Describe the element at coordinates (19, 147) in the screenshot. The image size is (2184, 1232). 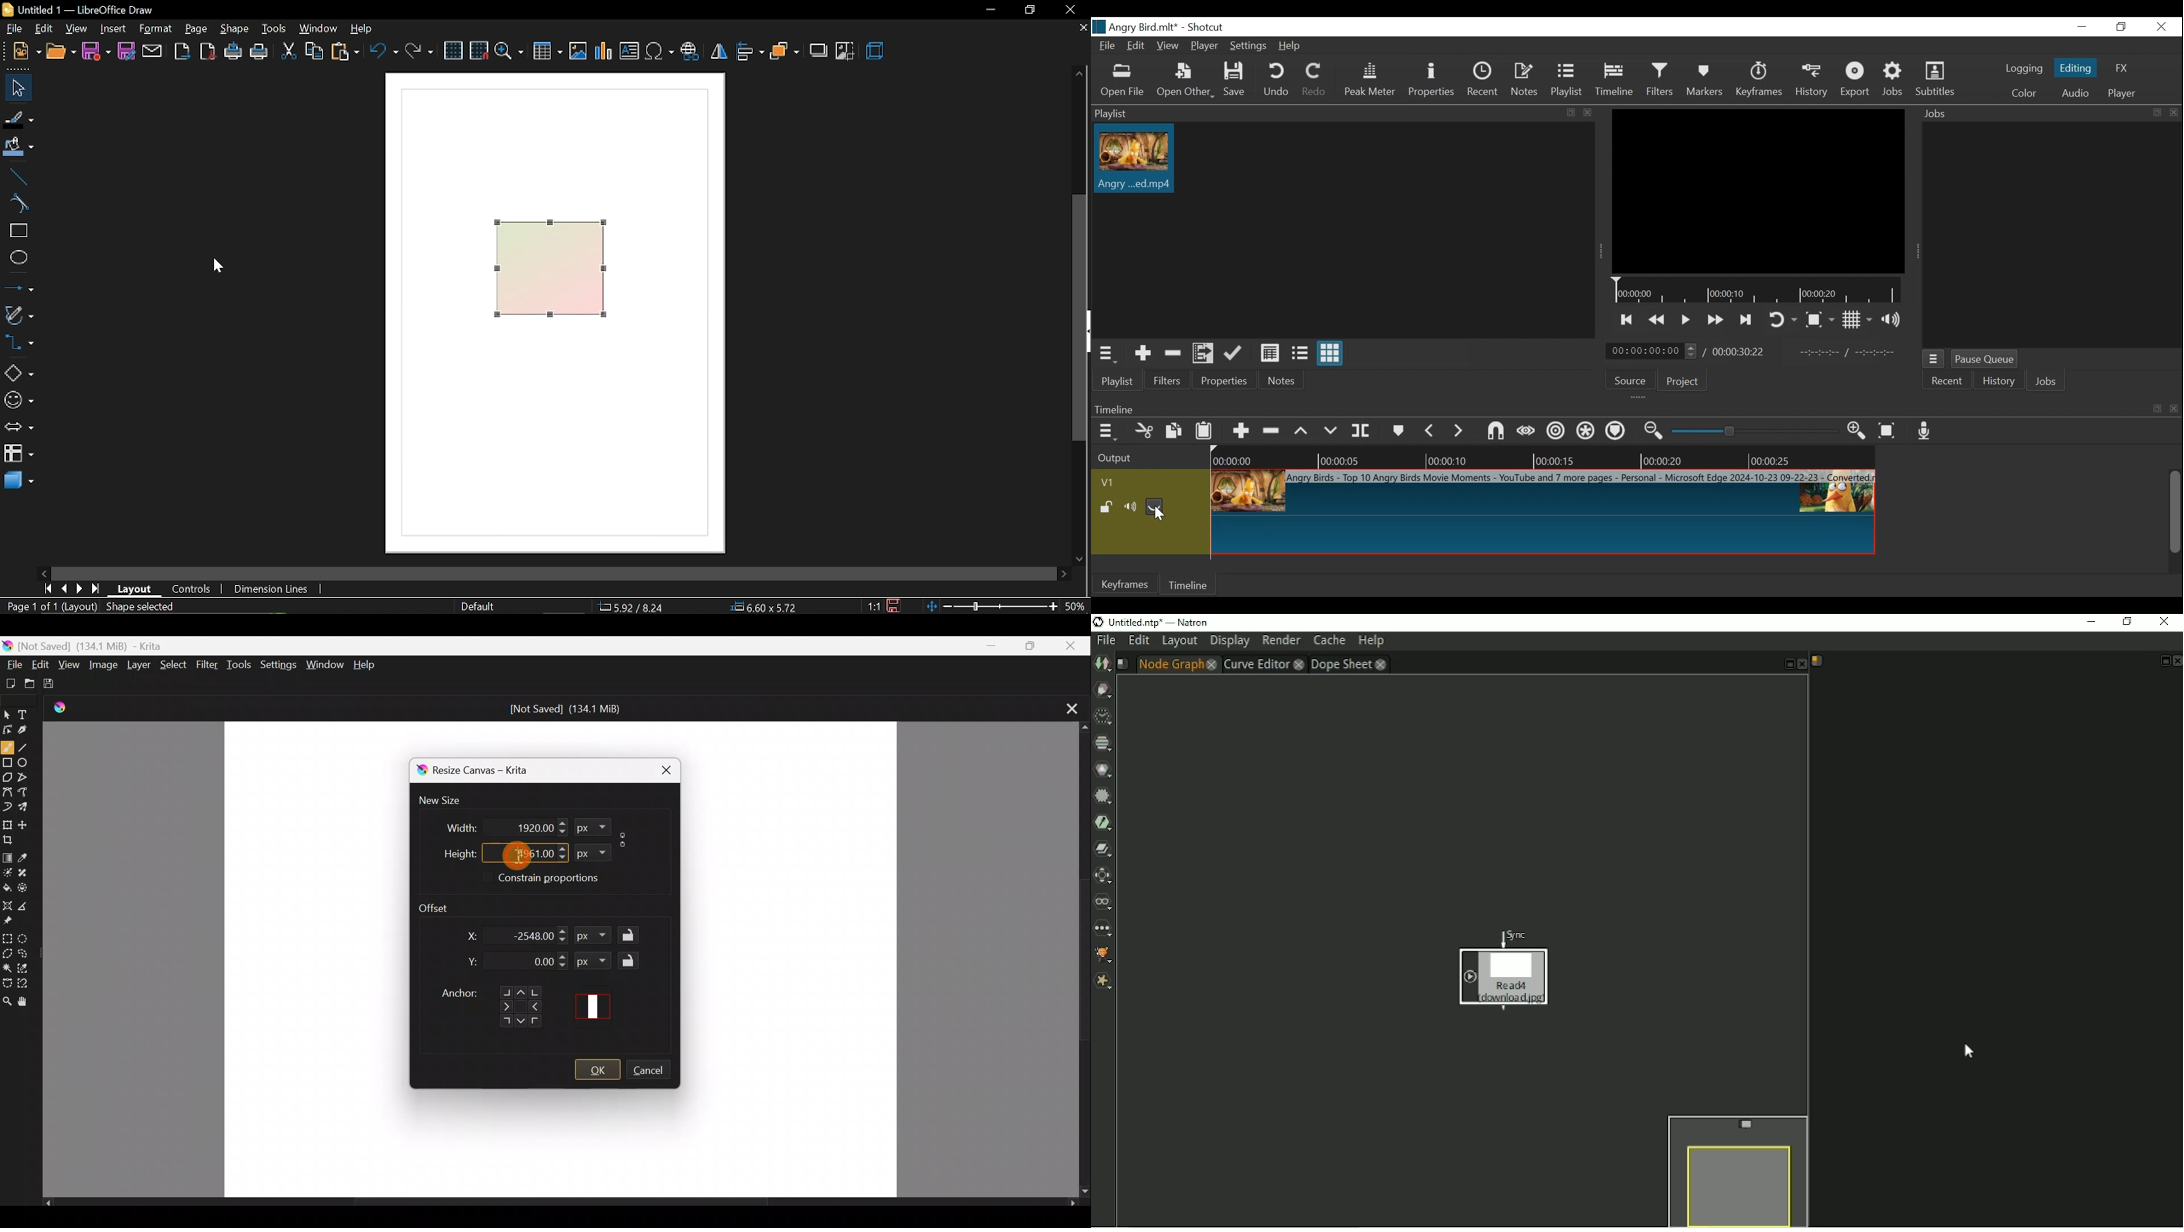
I see `fill color` at that location.